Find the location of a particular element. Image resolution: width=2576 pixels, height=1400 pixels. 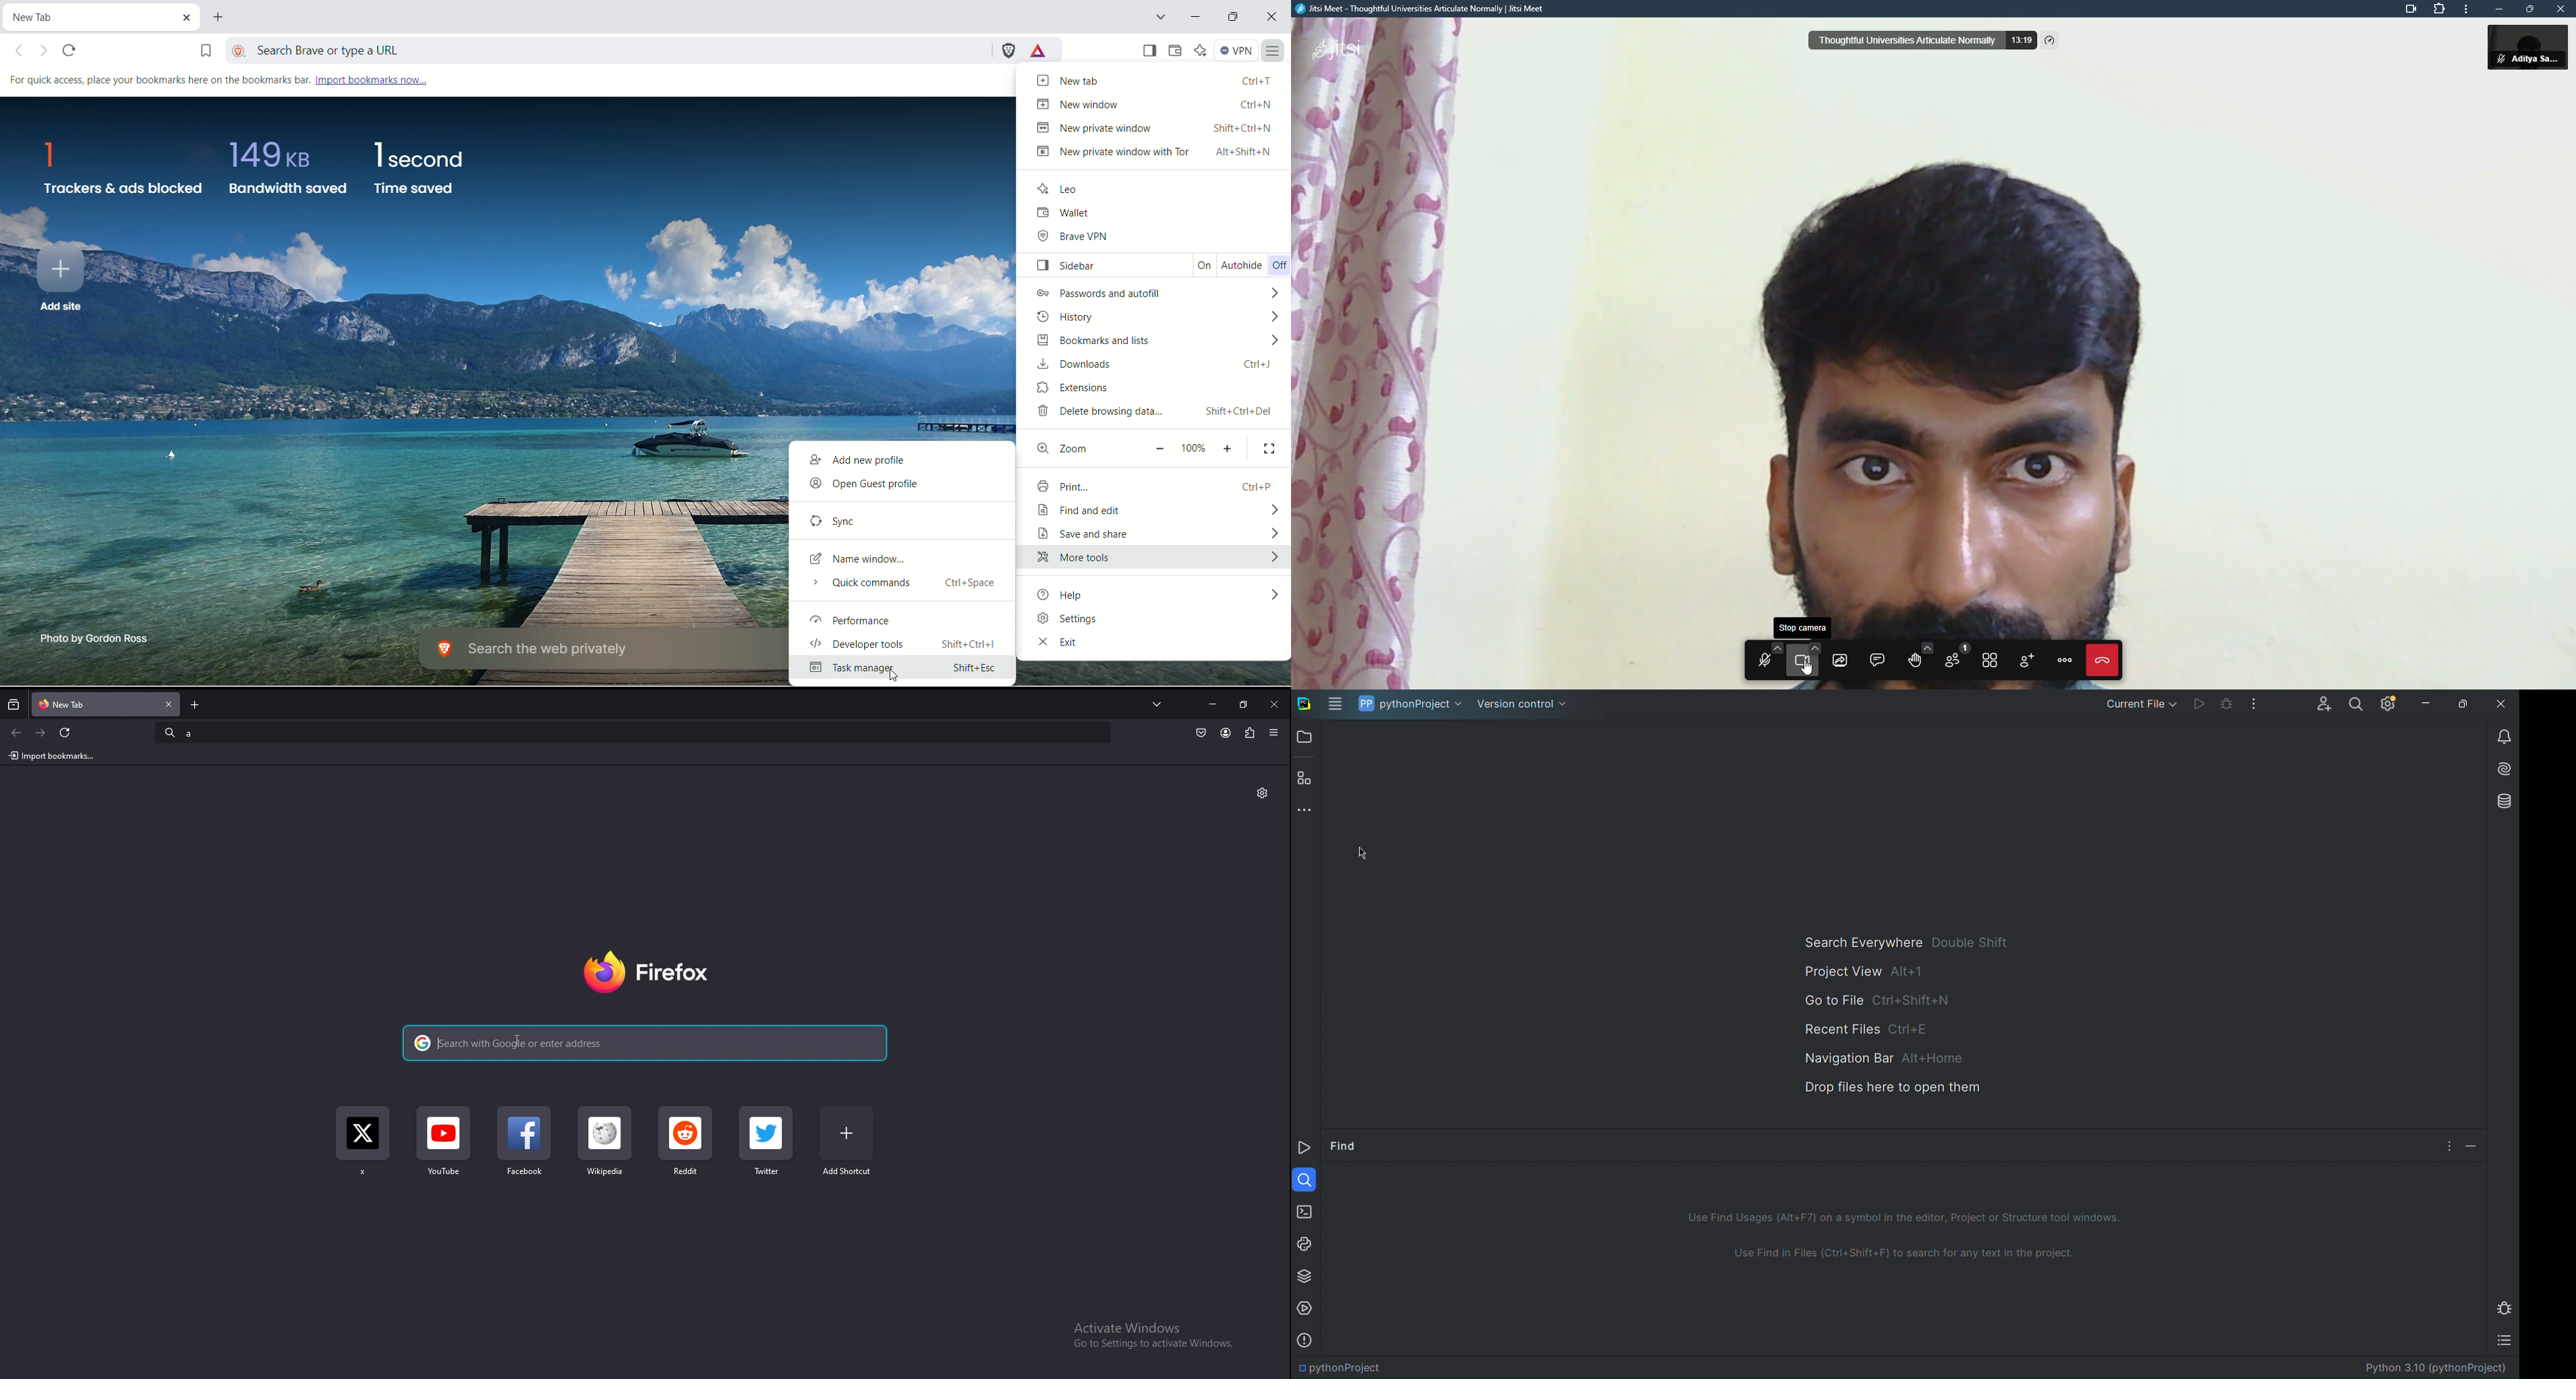

go backward is located at coordinates (23, 51).